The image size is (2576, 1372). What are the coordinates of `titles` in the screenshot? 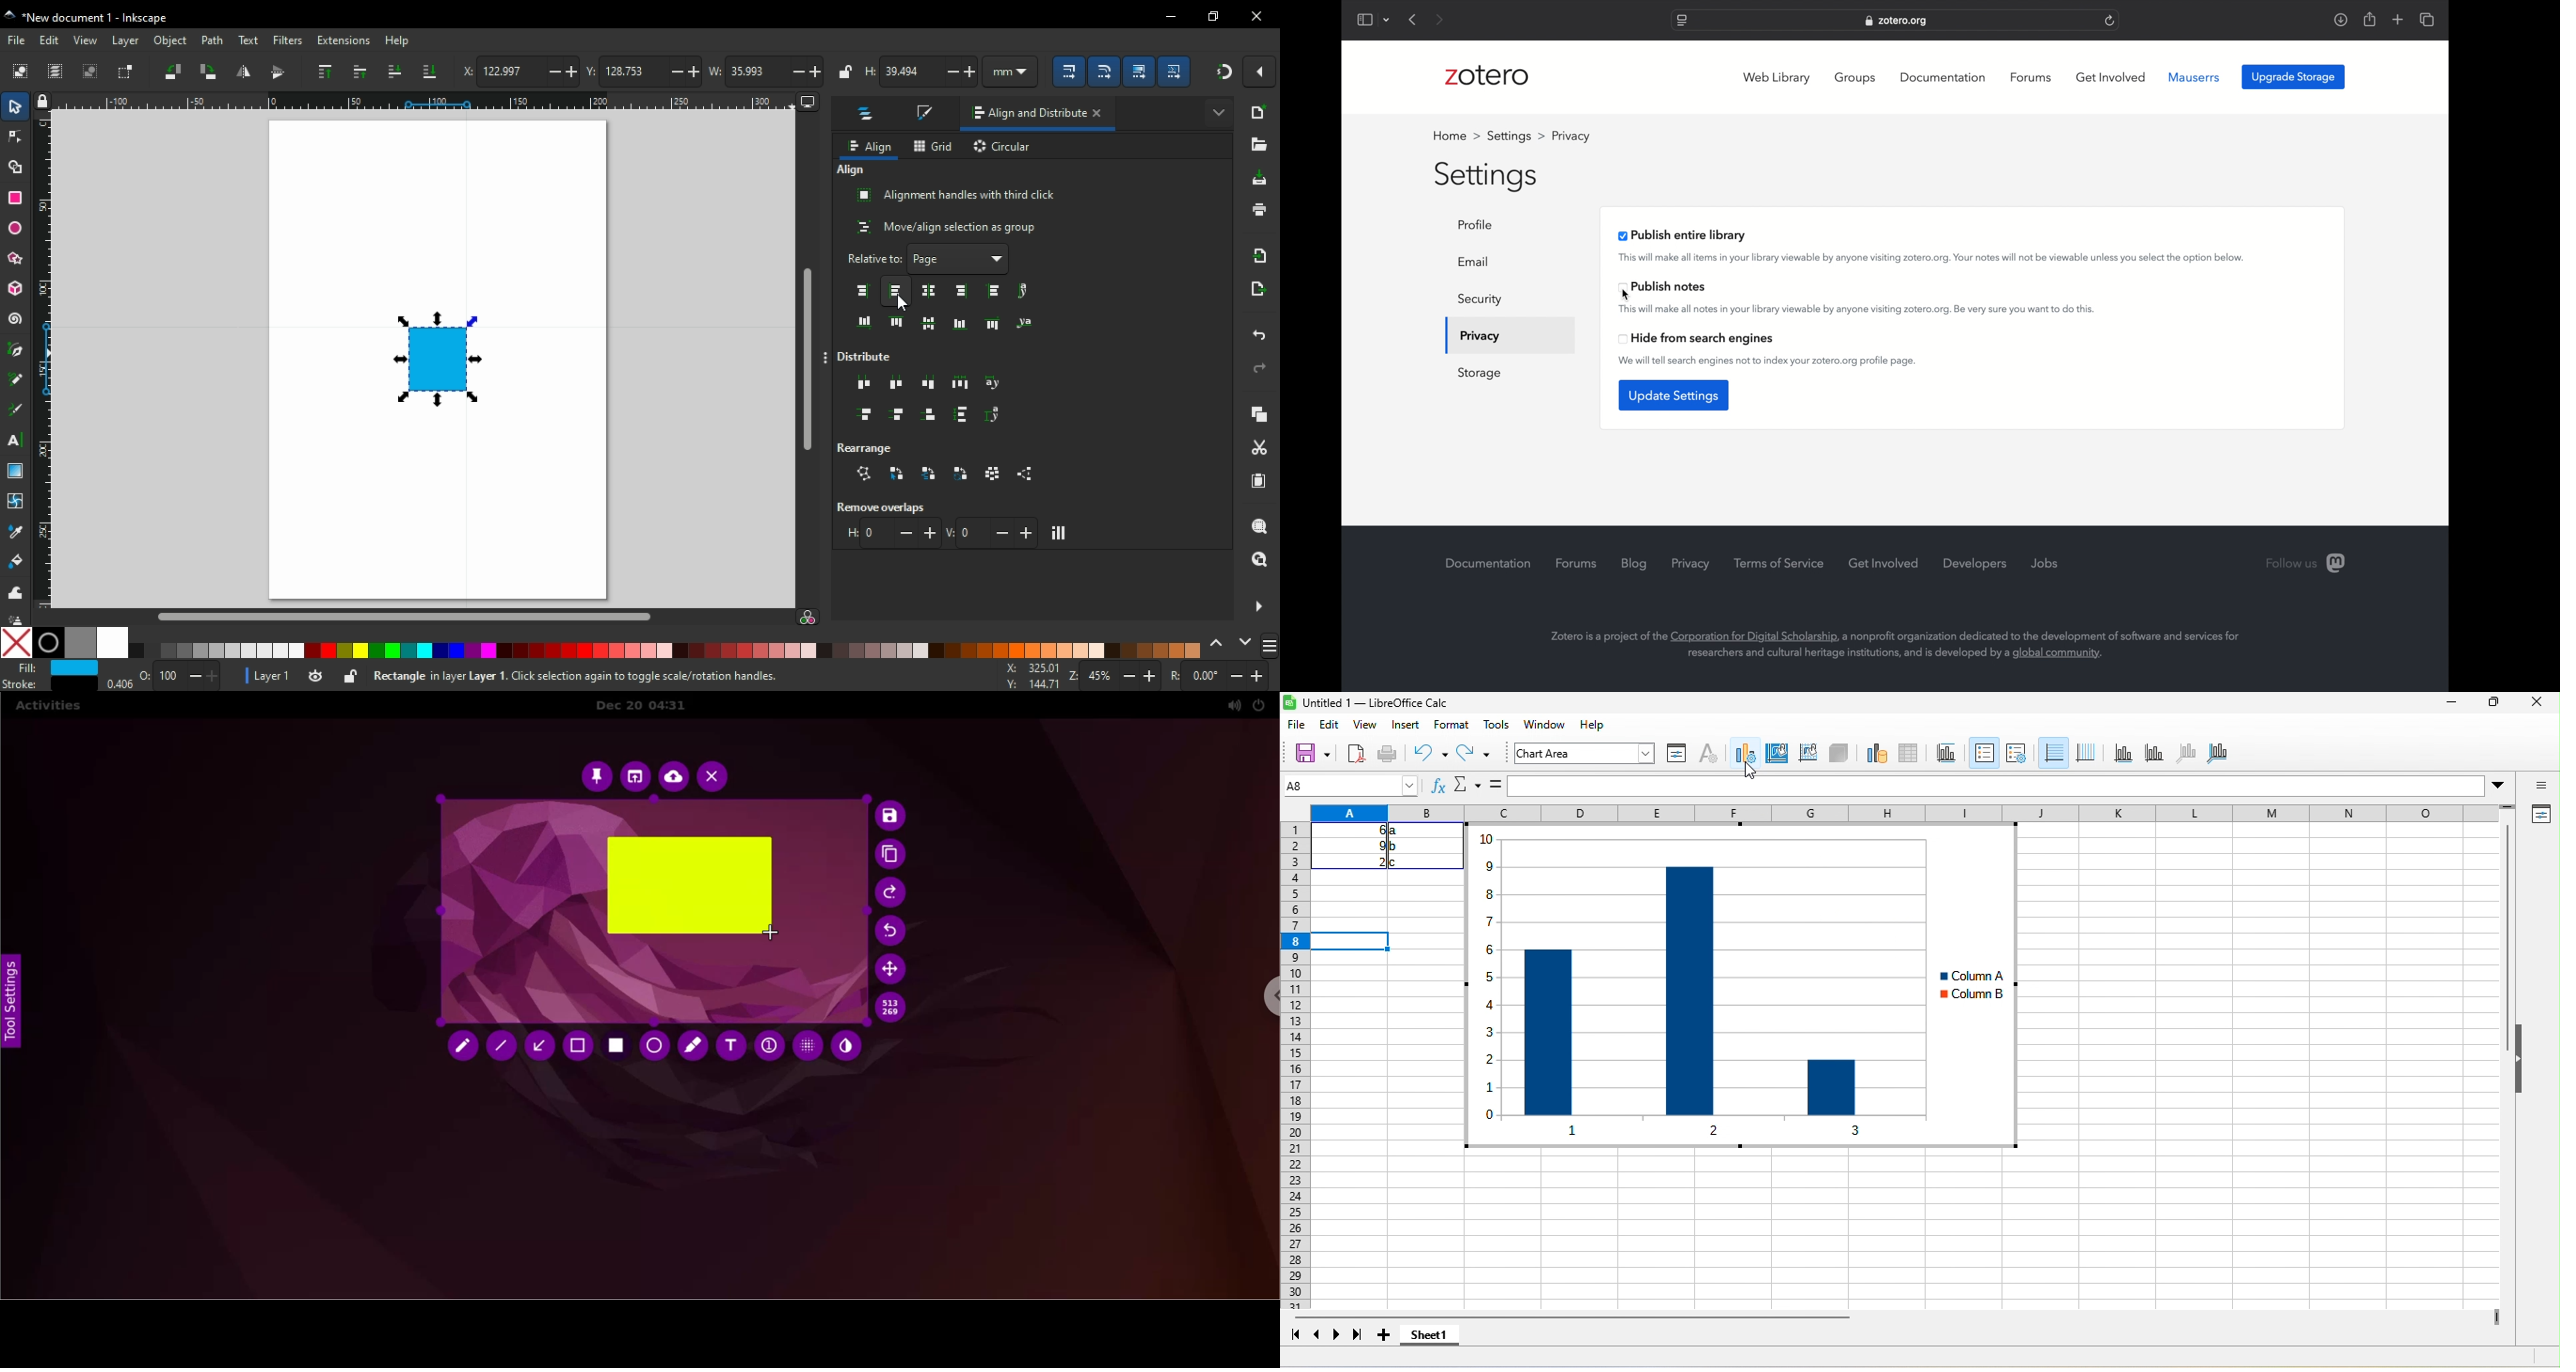 It's located at (1946, 755).